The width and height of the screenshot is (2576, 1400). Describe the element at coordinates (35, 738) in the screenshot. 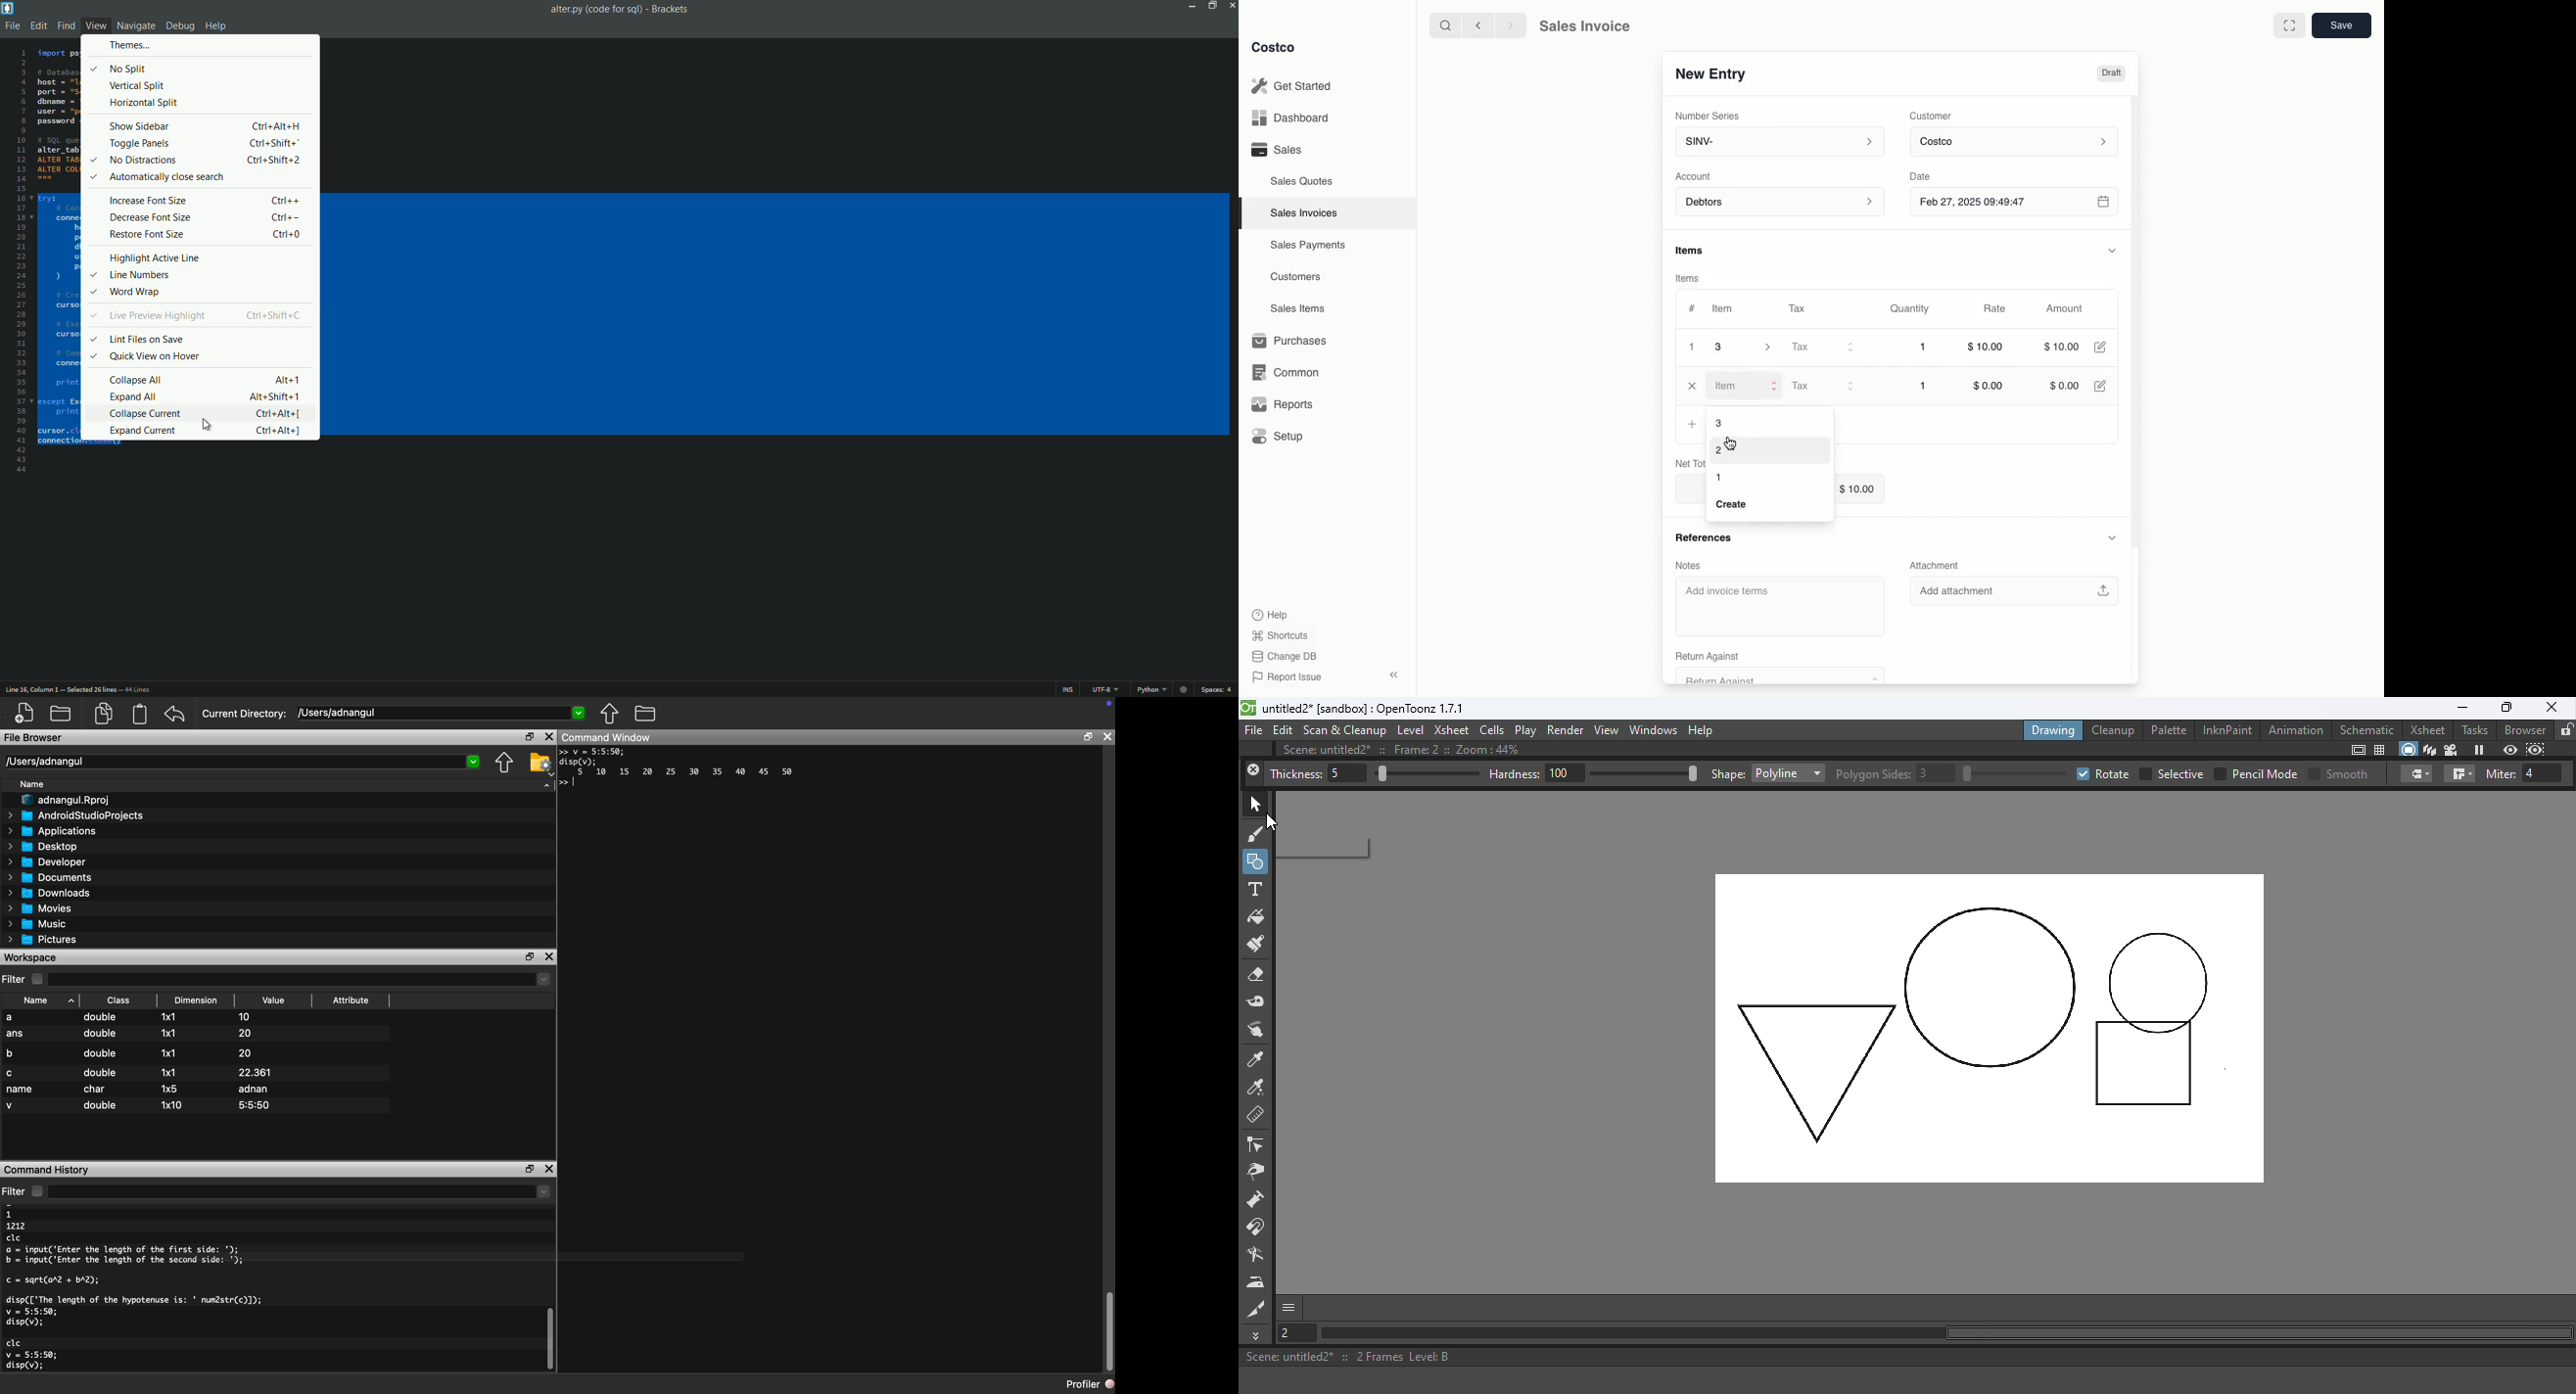

I see `File Browser` at that location.